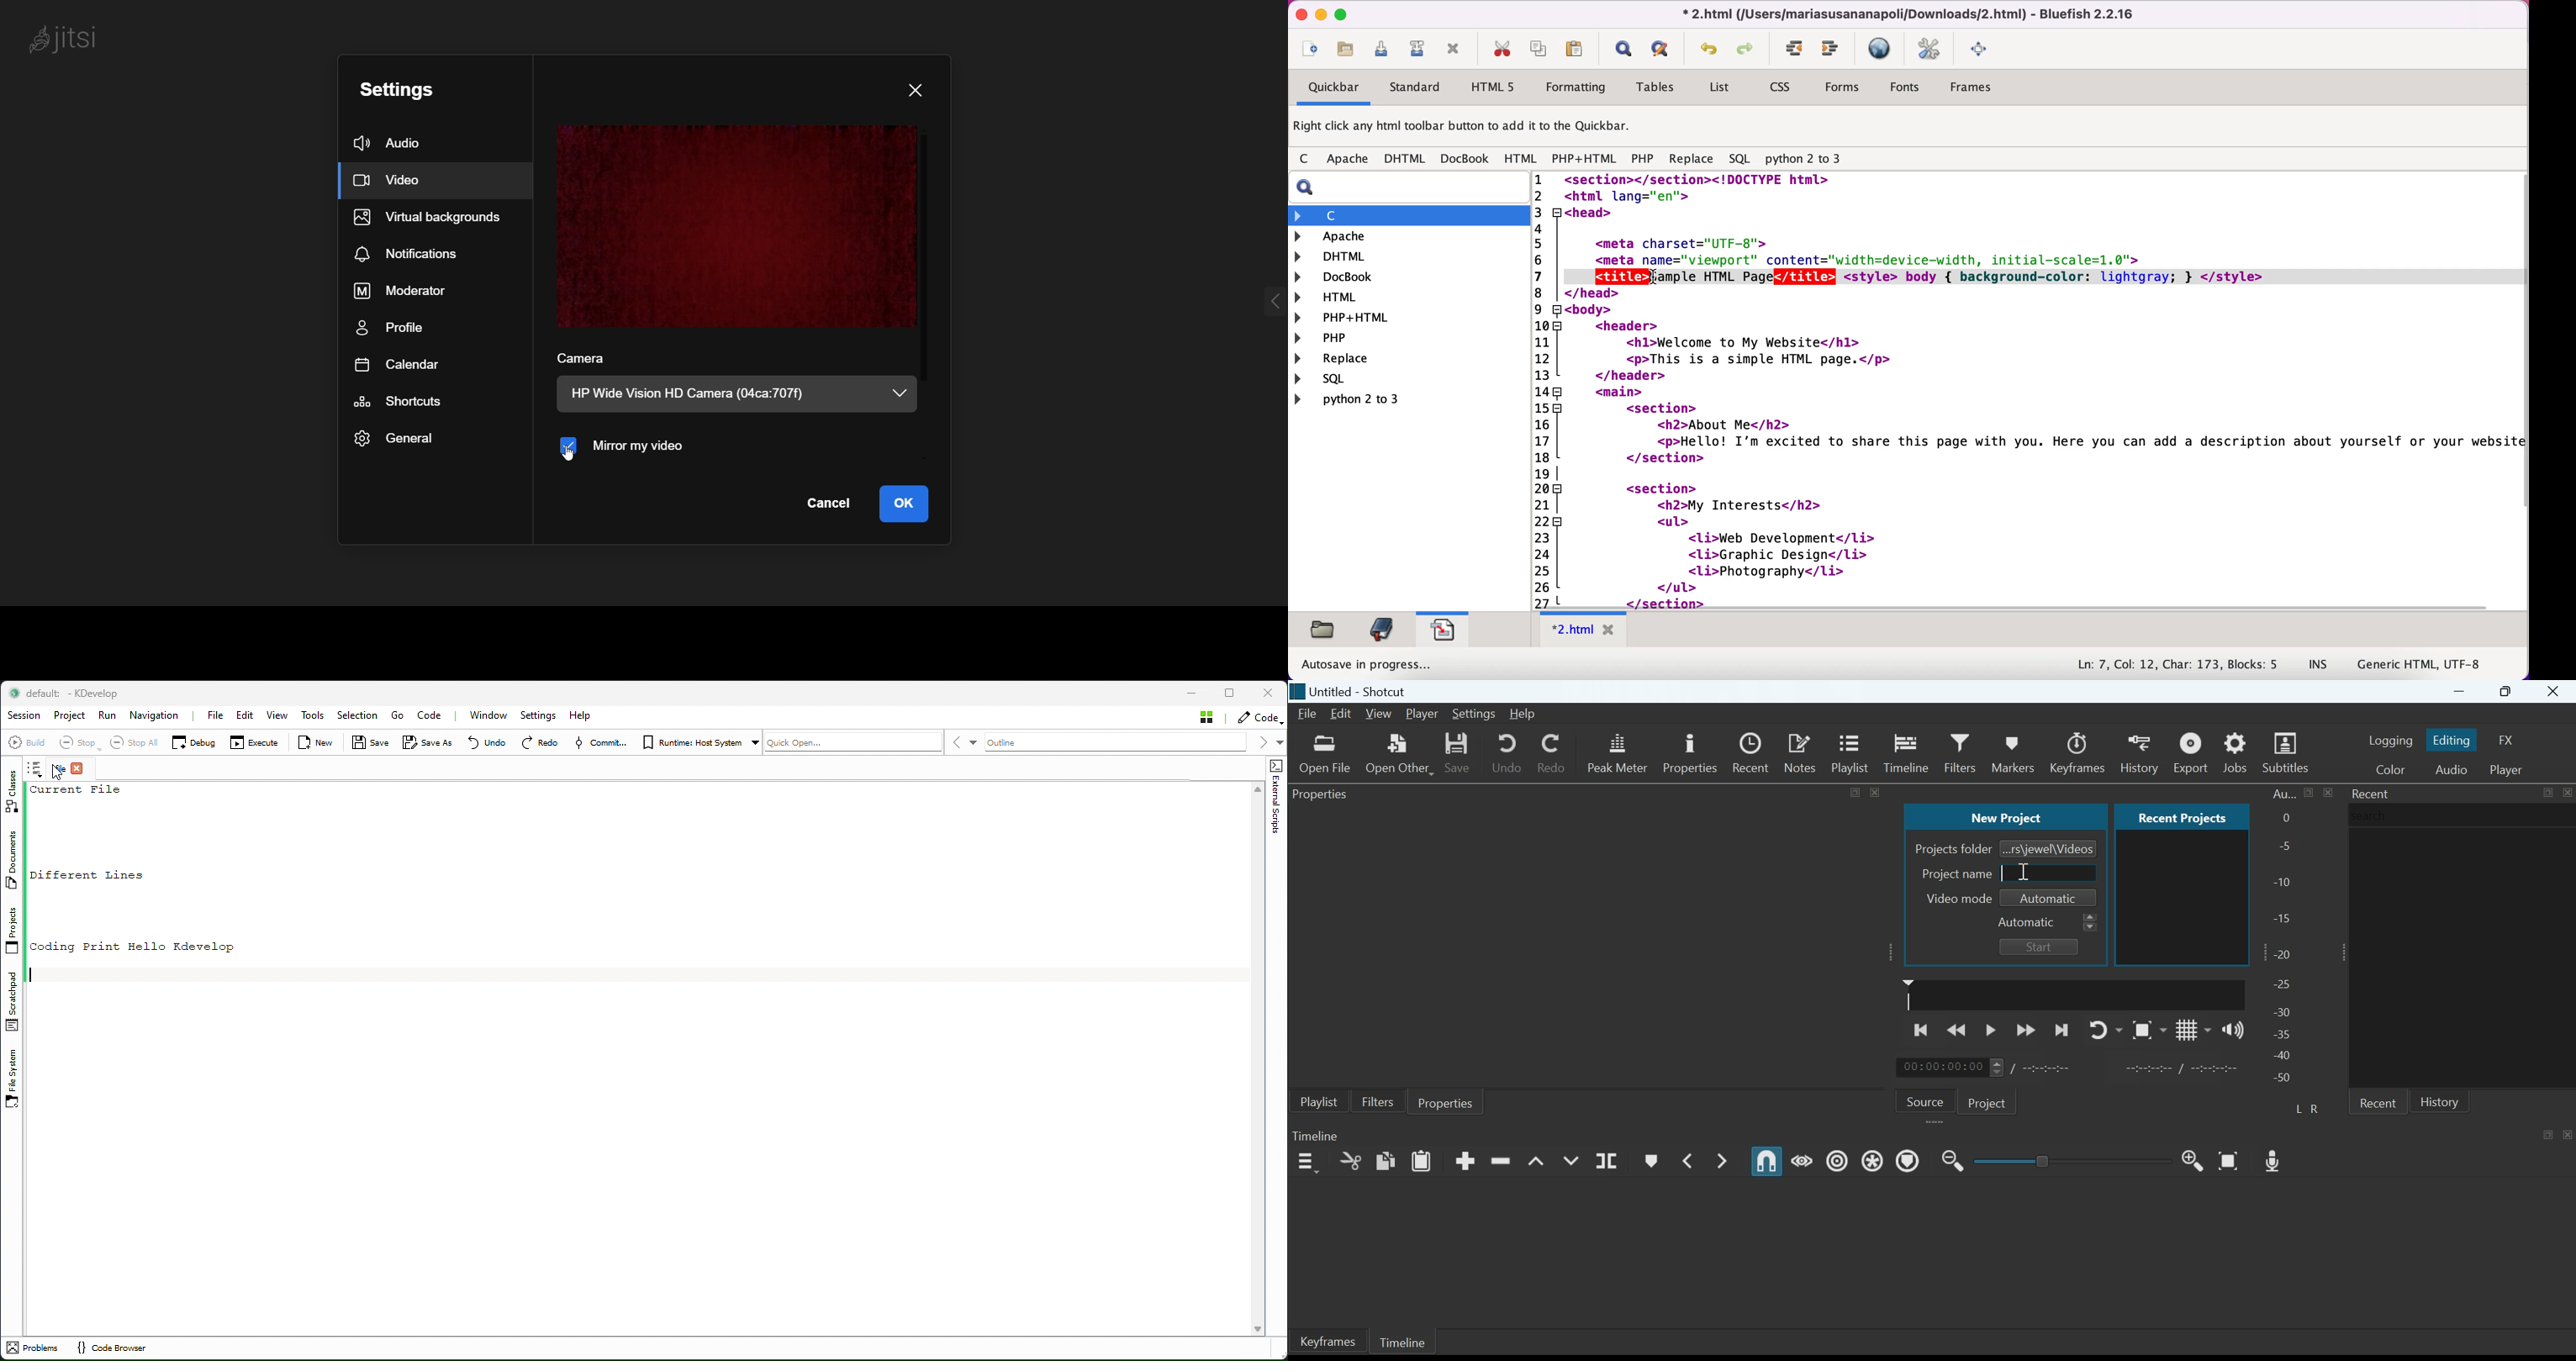  I want to click on preview in browser, so click(1882, 49).